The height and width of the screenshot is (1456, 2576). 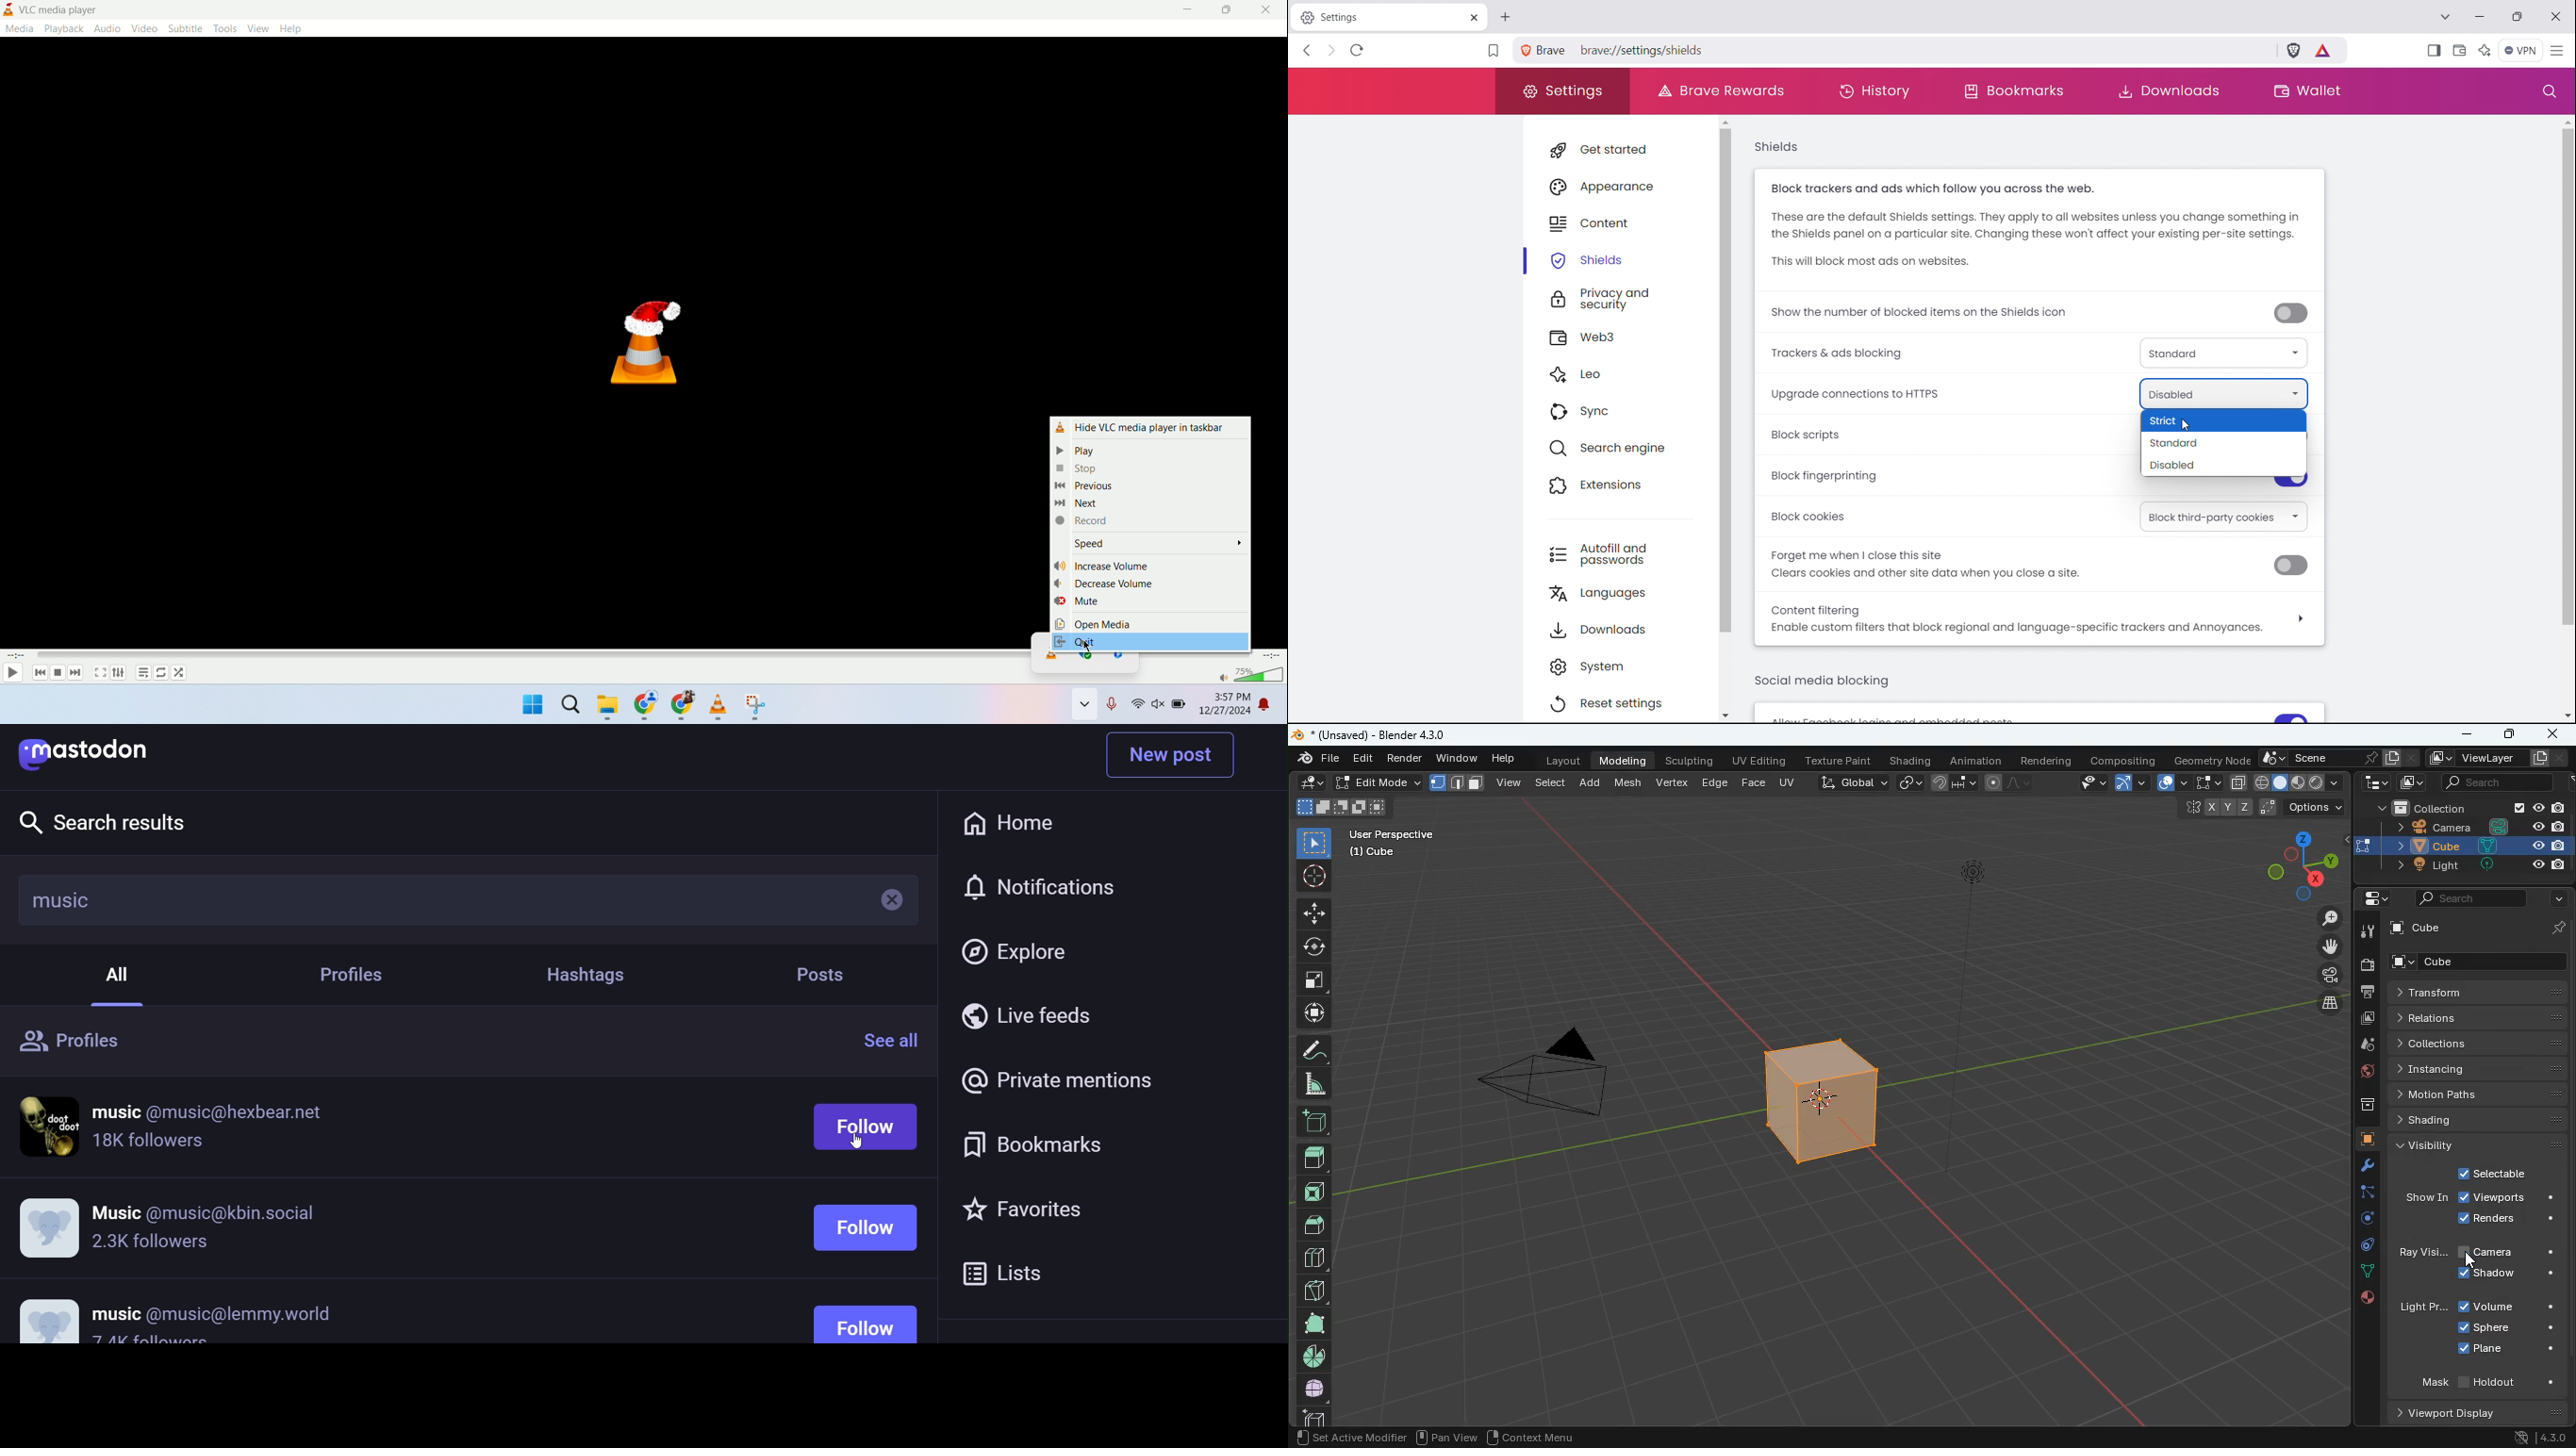 What do you see at coordinates (1150, 640) in the screenshot?
I see `quit` at bounding box center [1150, 640].